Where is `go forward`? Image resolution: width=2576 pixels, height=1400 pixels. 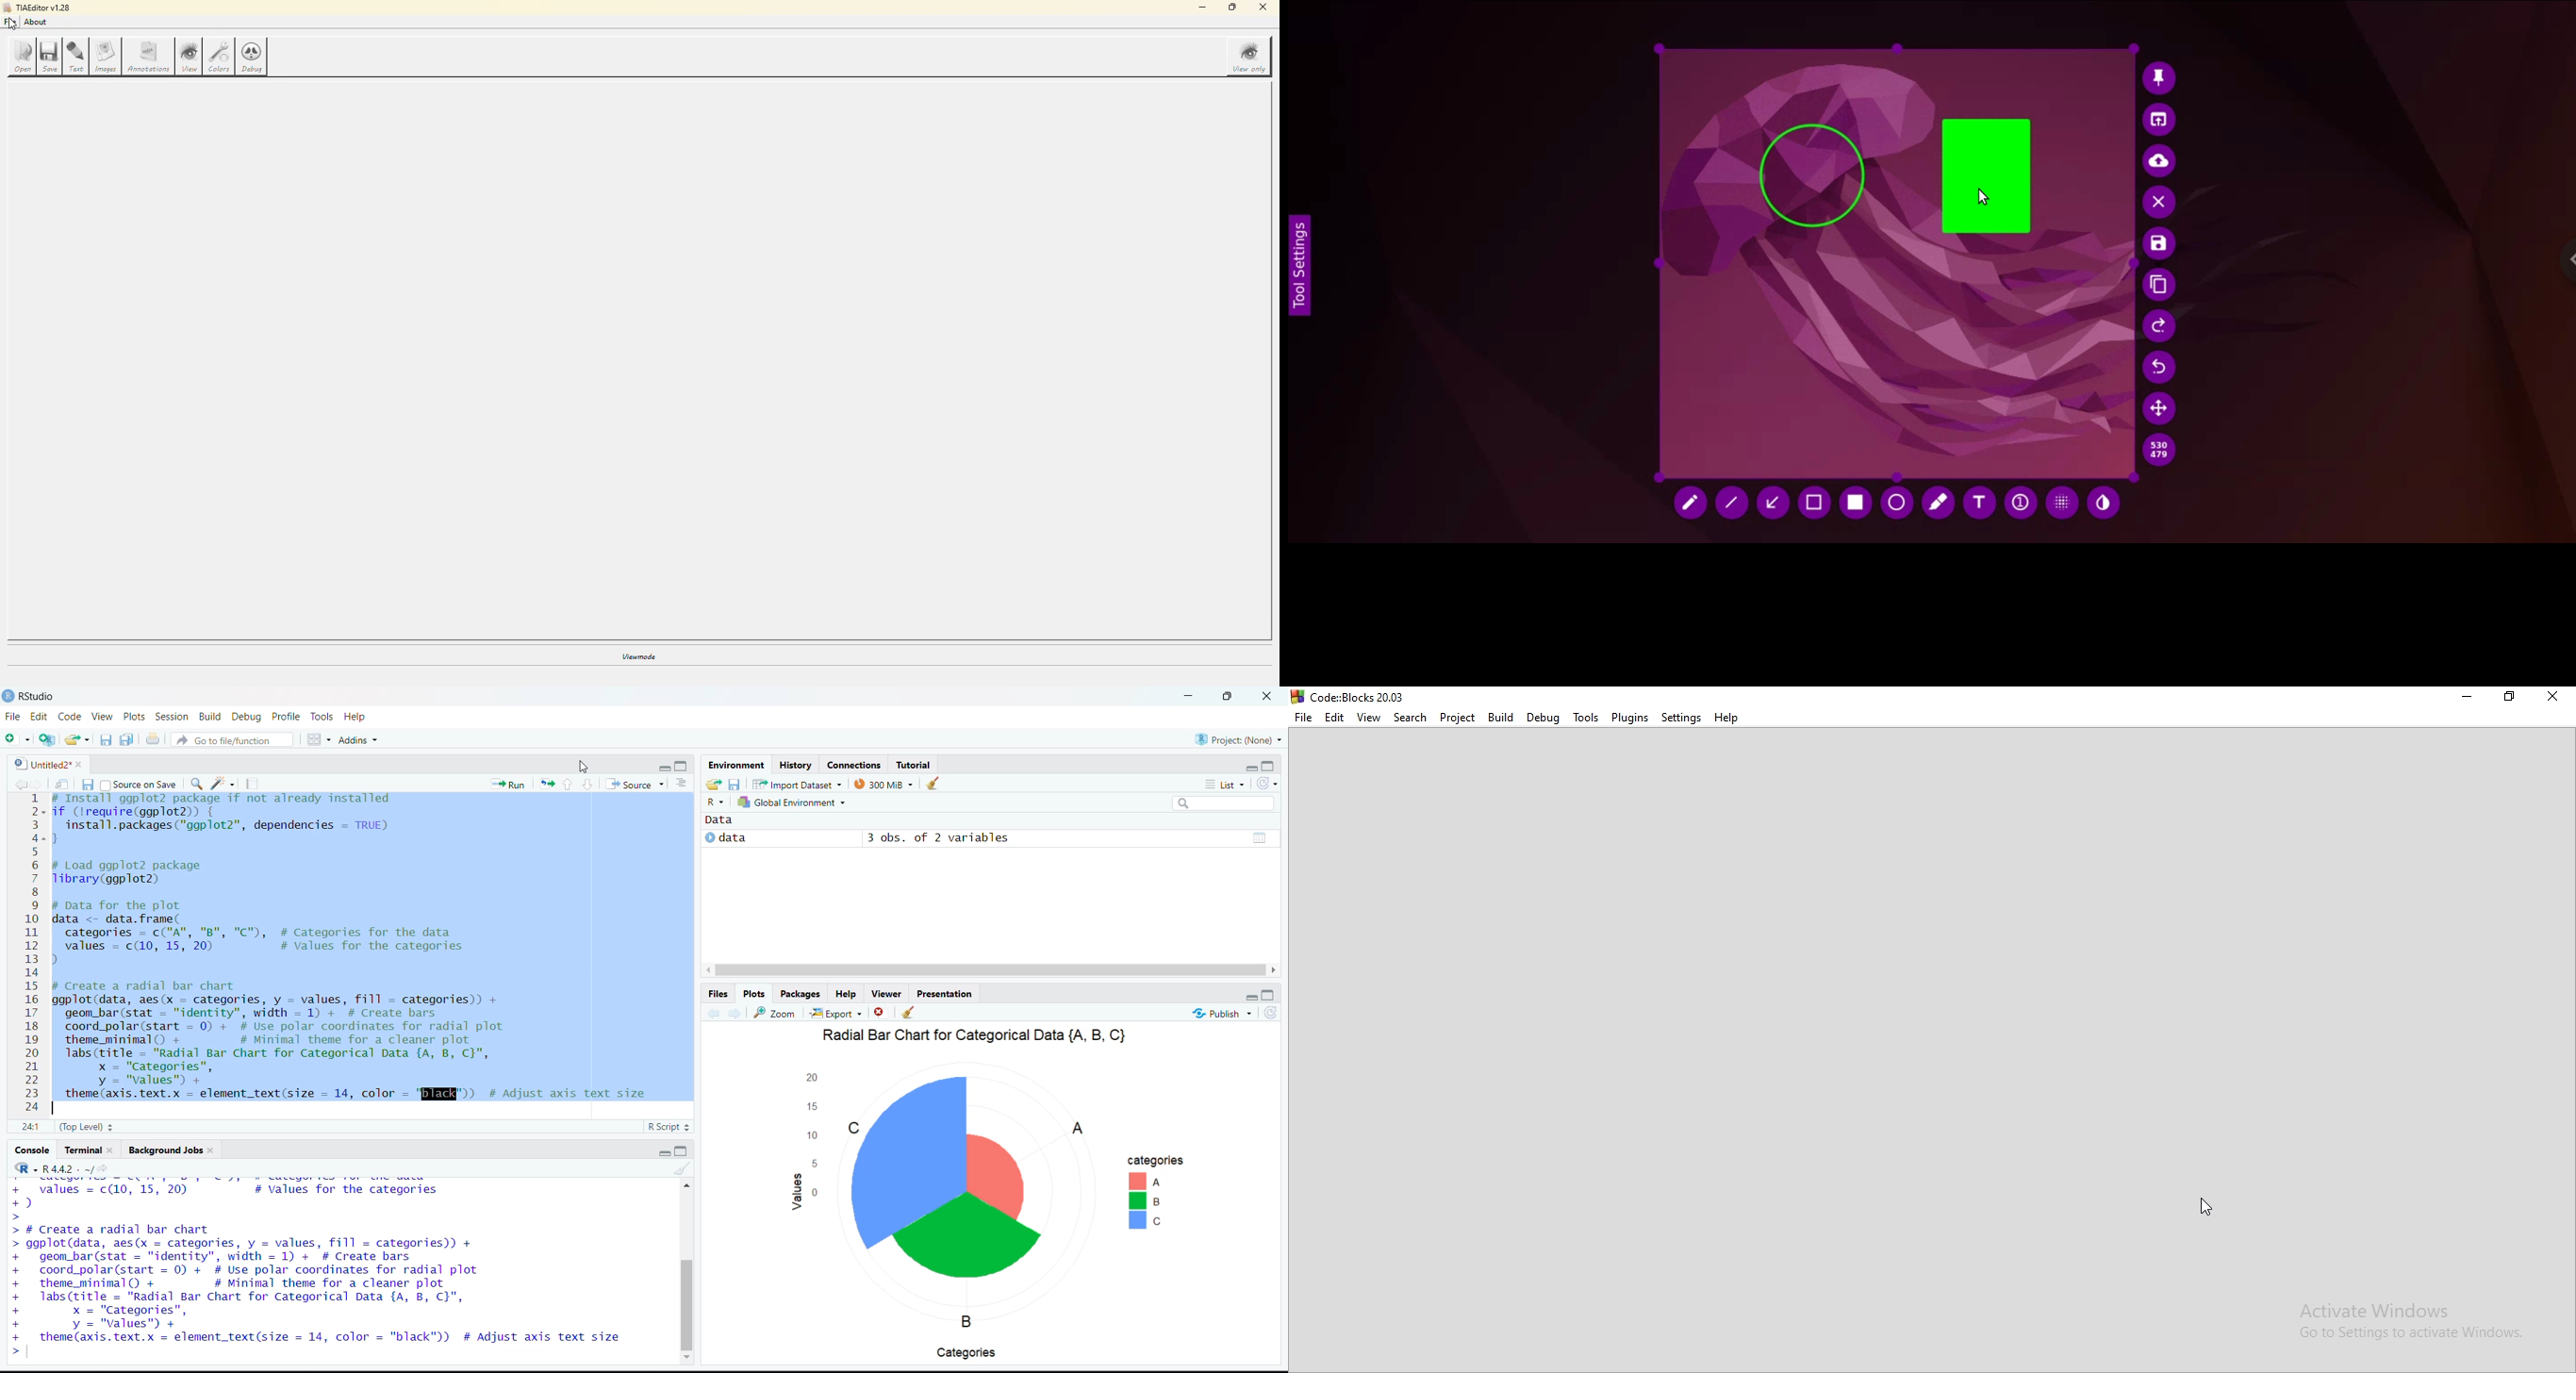 go forward is located at coordinates (736, 1015).